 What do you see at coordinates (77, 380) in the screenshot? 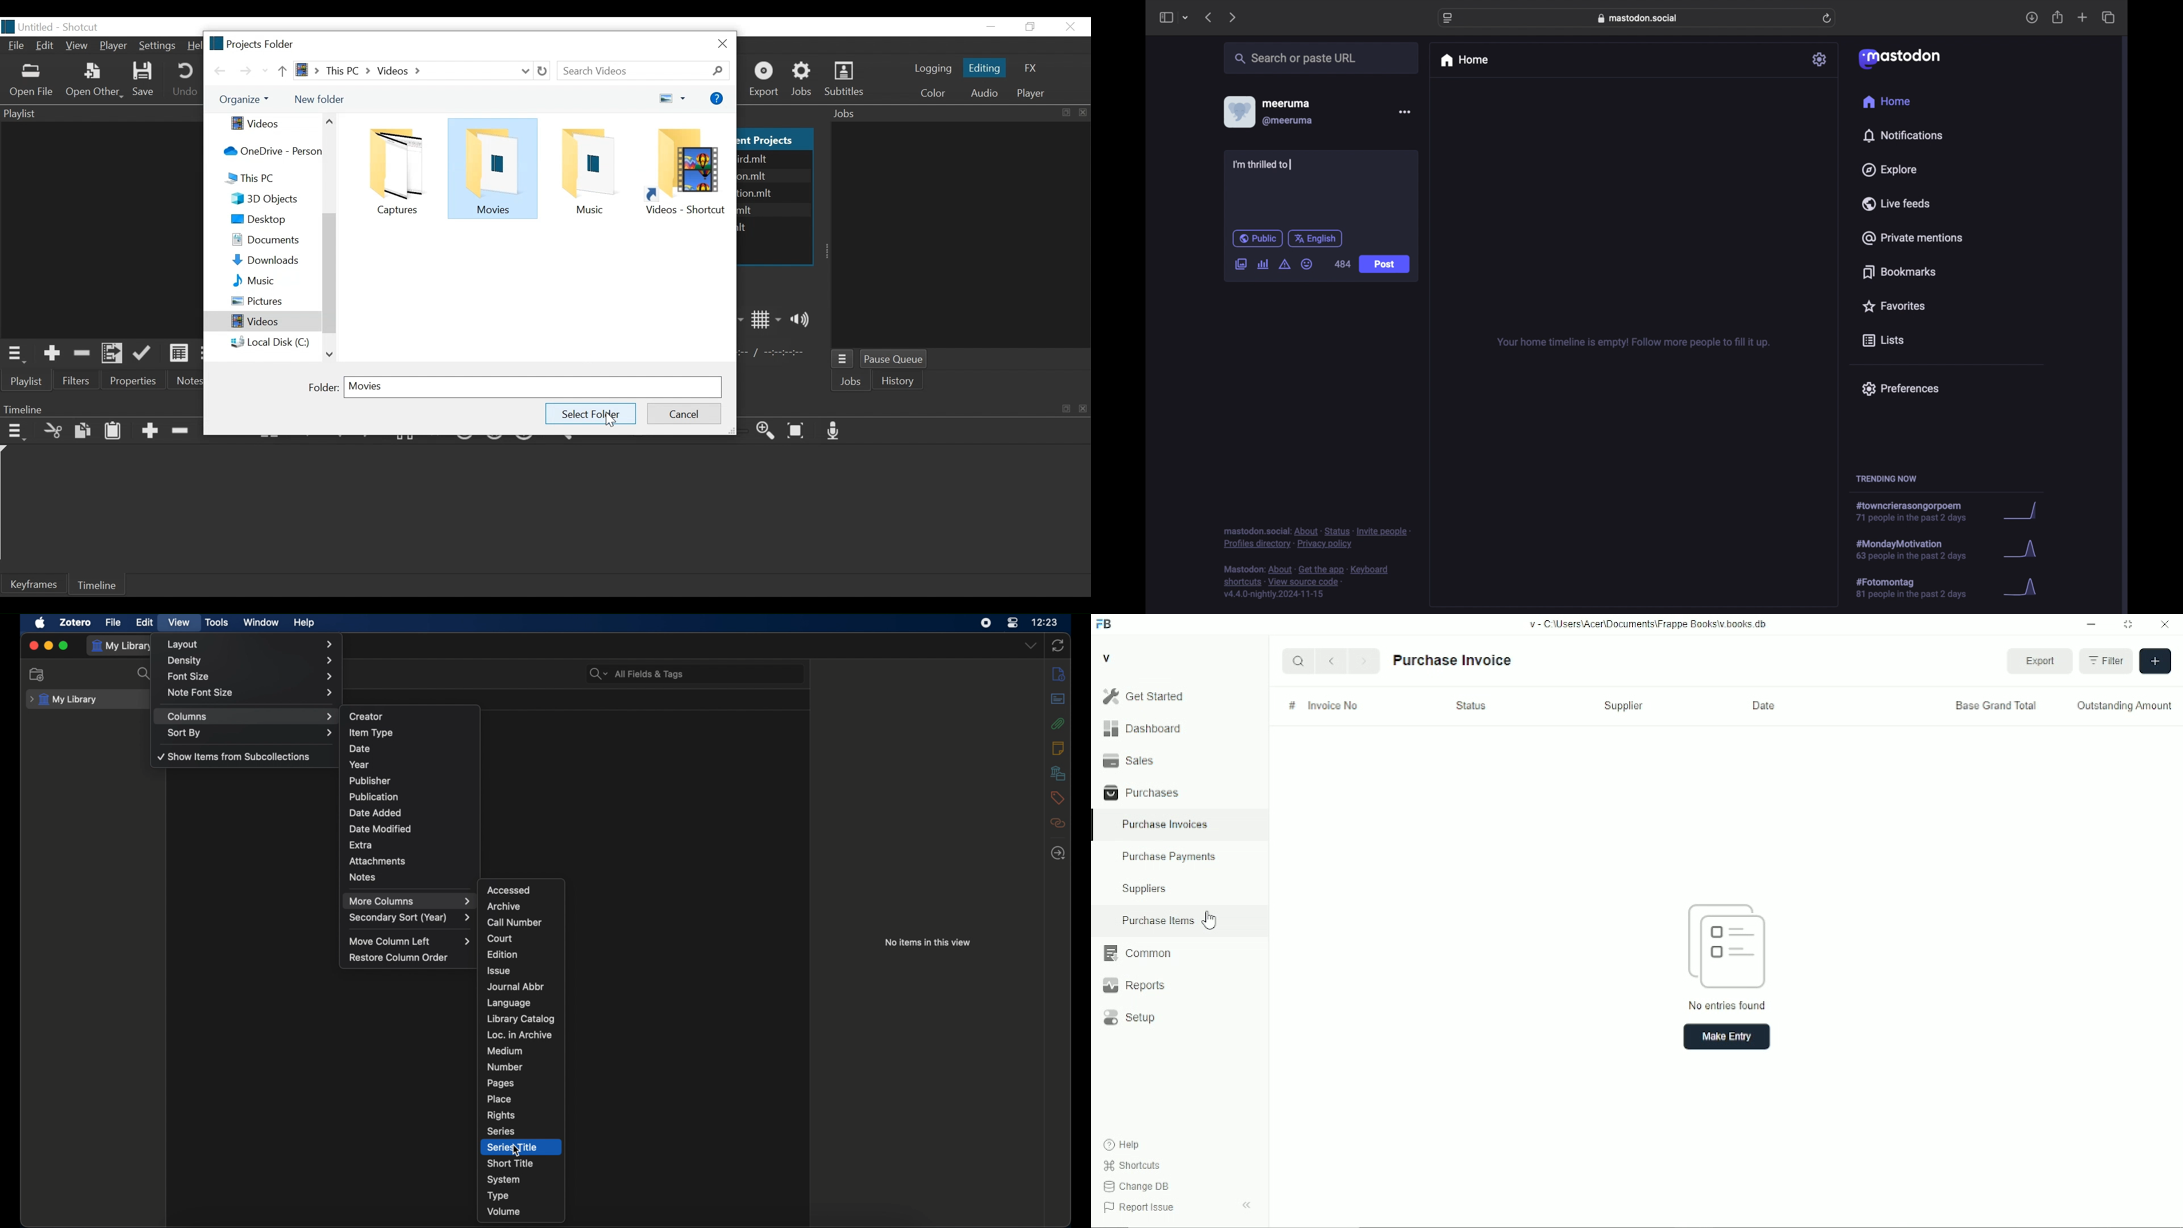
I see `Filters` at bounding box center [77, 380].